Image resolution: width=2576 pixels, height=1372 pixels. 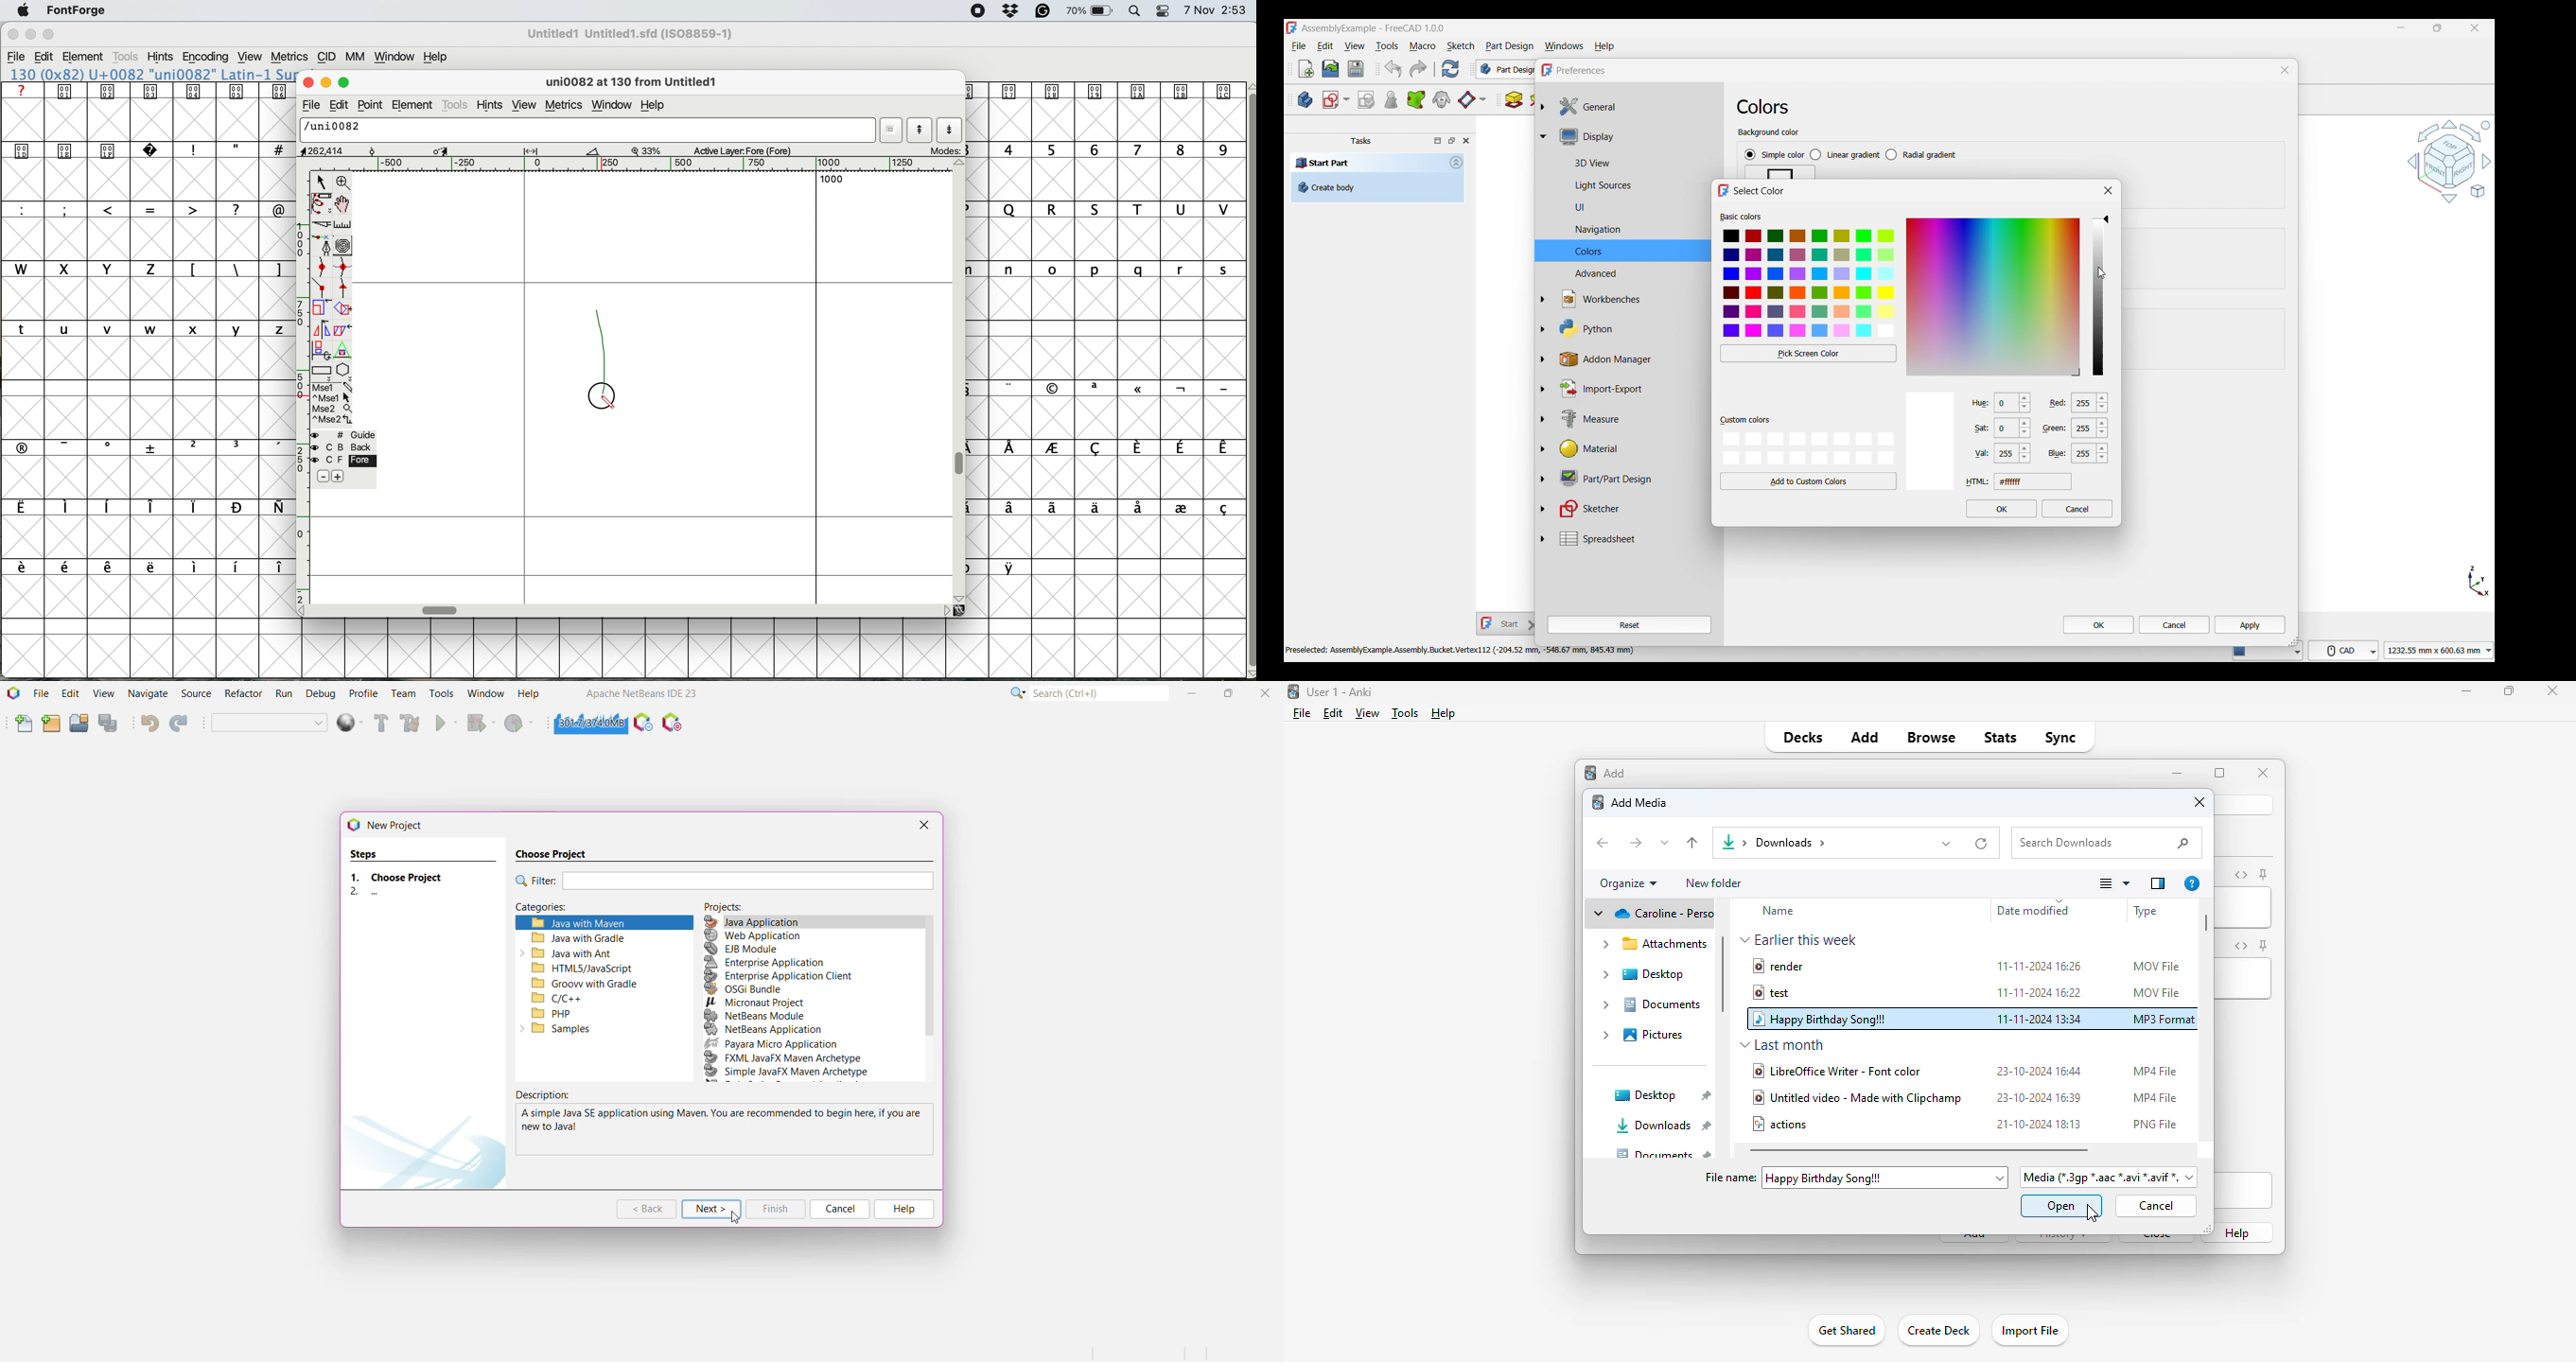 What do you see at coordinates (48, 34) in the screenshot?
I see `maximise` at bounding box center [48, 34].